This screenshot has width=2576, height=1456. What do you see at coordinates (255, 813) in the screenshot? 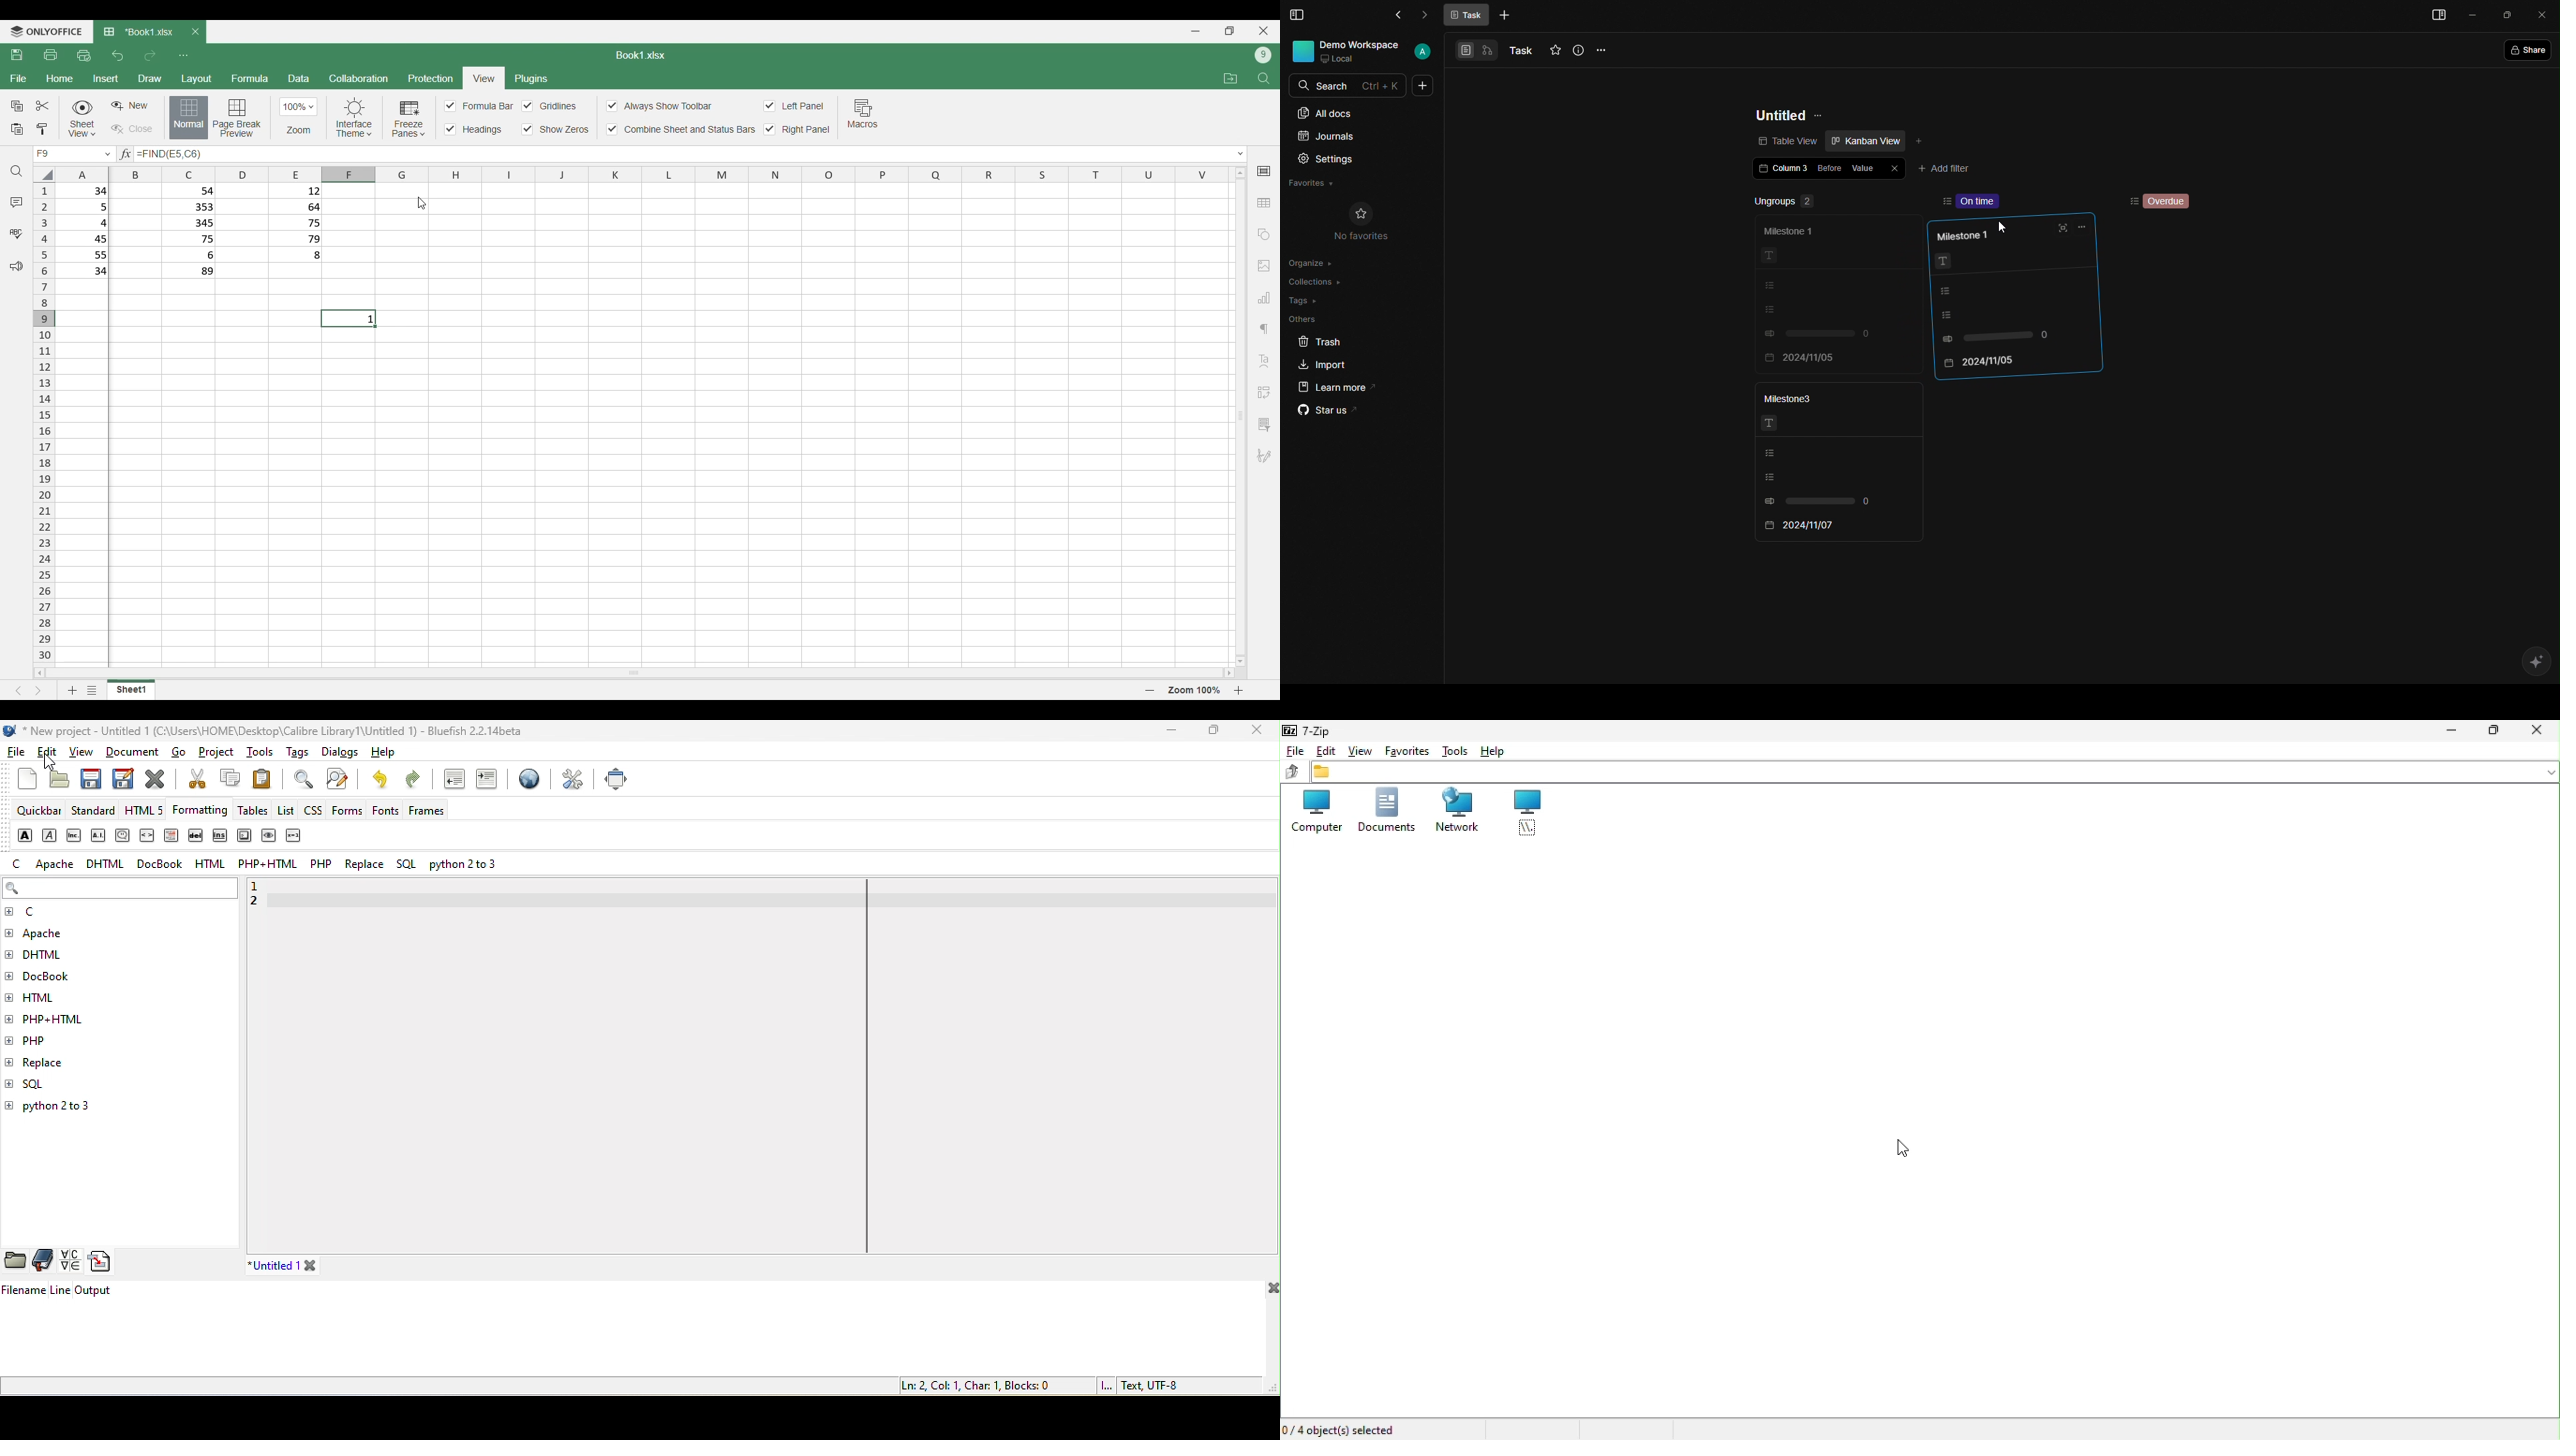
I see `tables` at bounding box center [255, 813].